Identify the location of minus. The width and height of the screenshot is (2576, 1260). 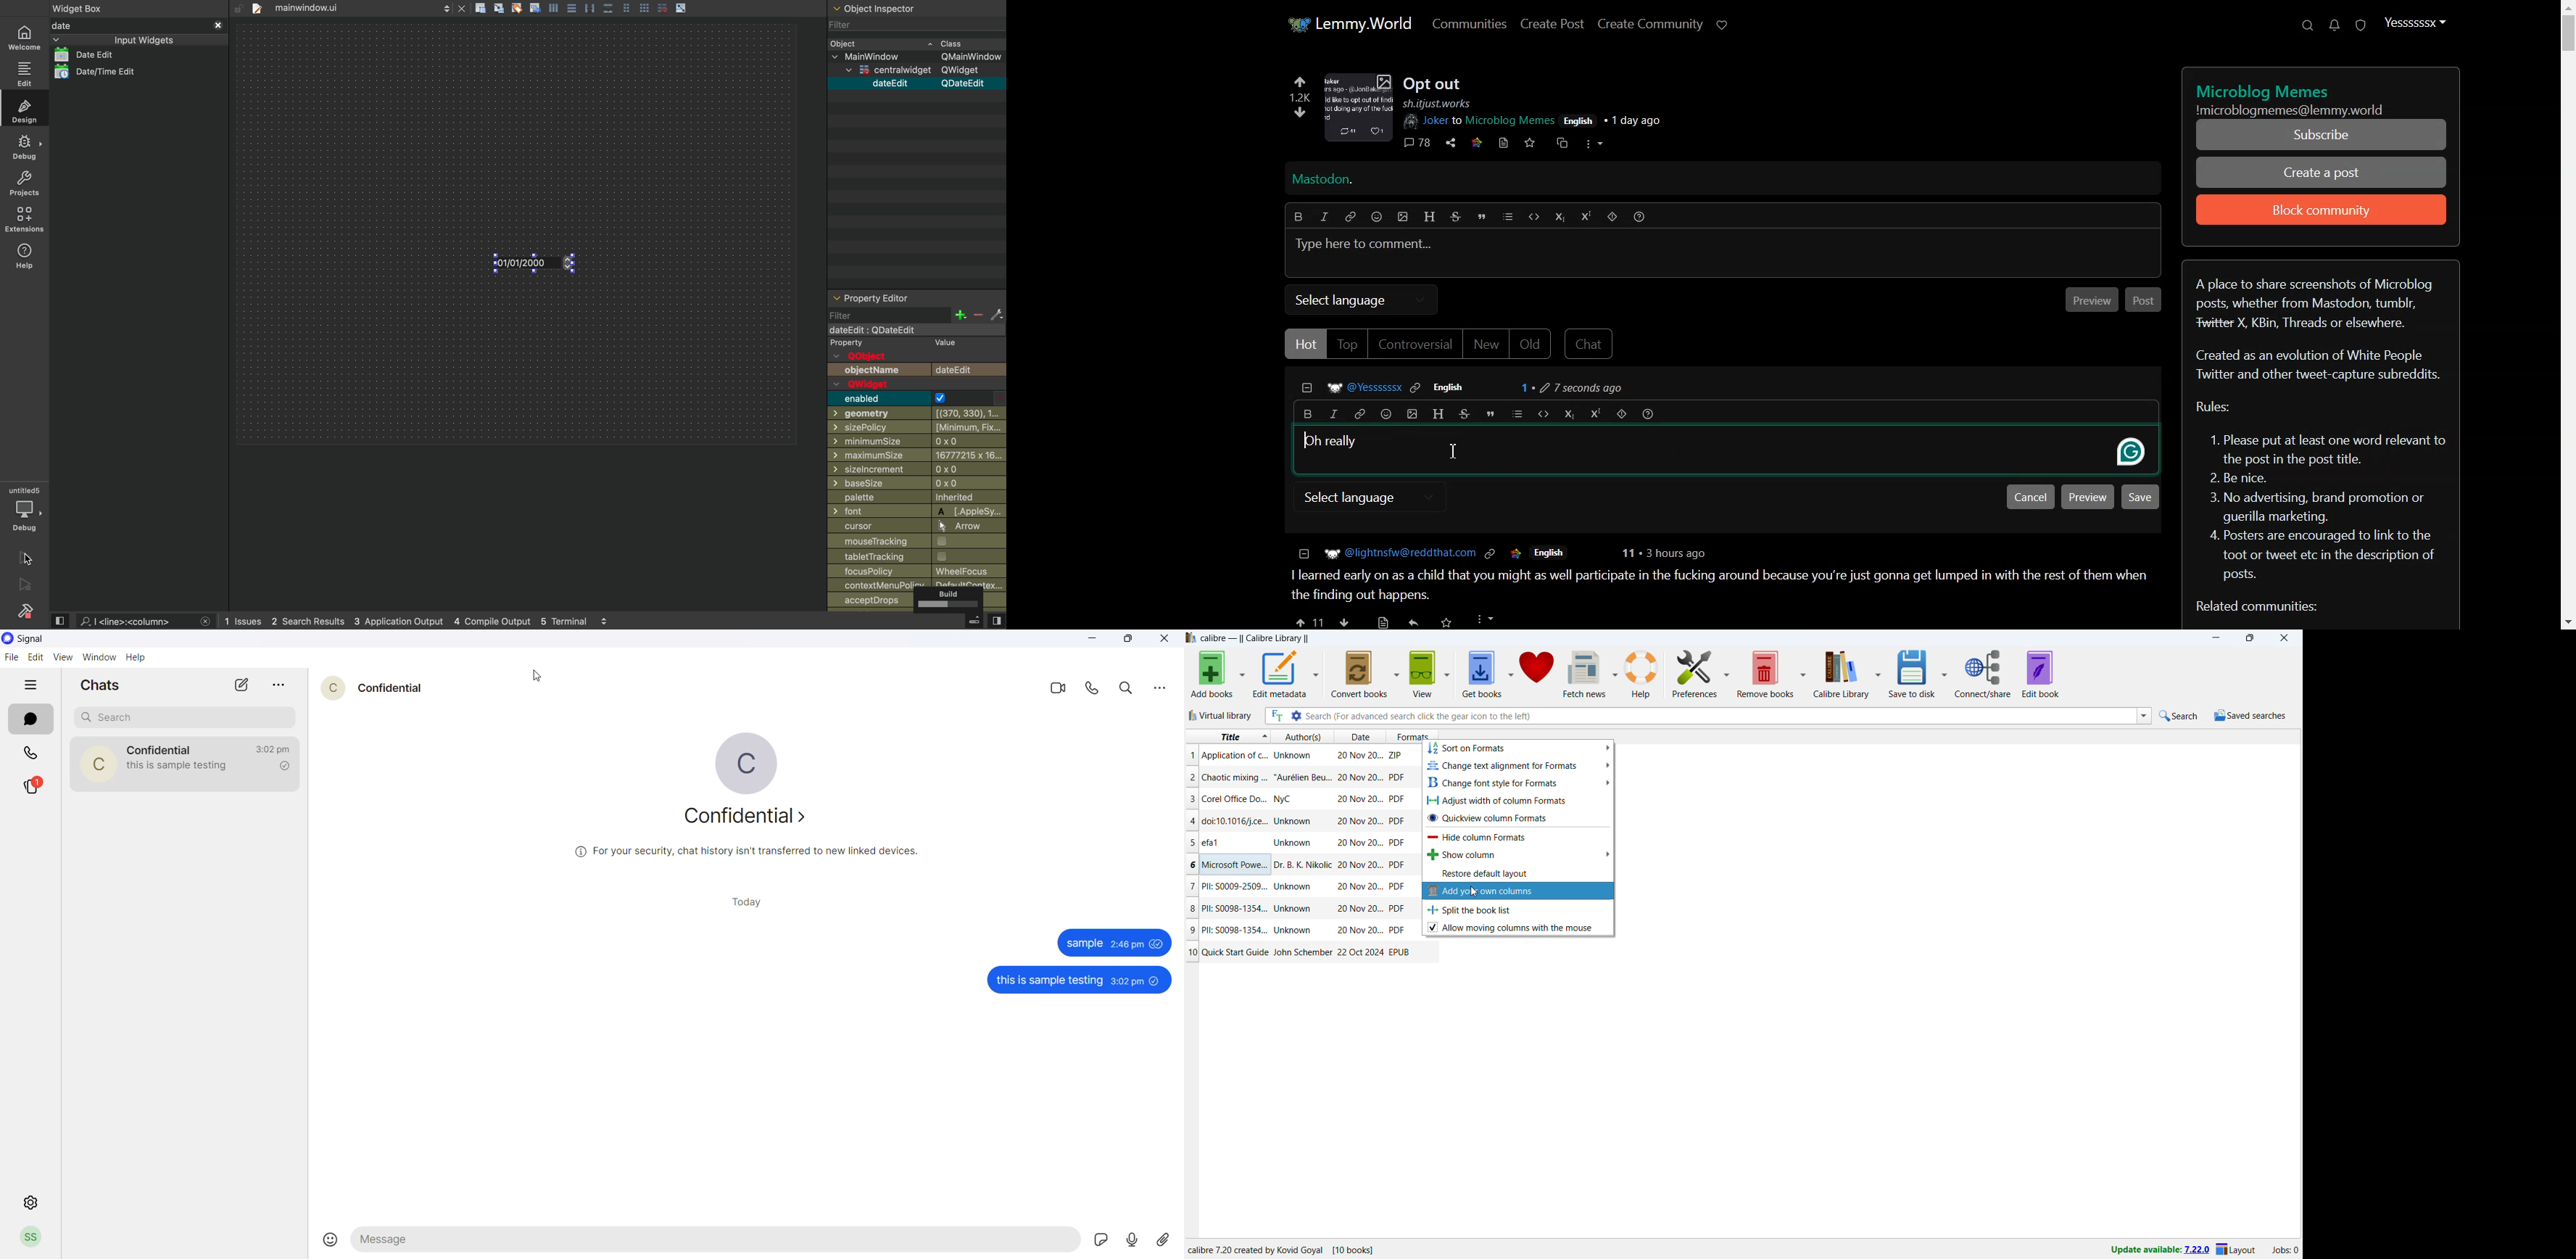
(979, 314).